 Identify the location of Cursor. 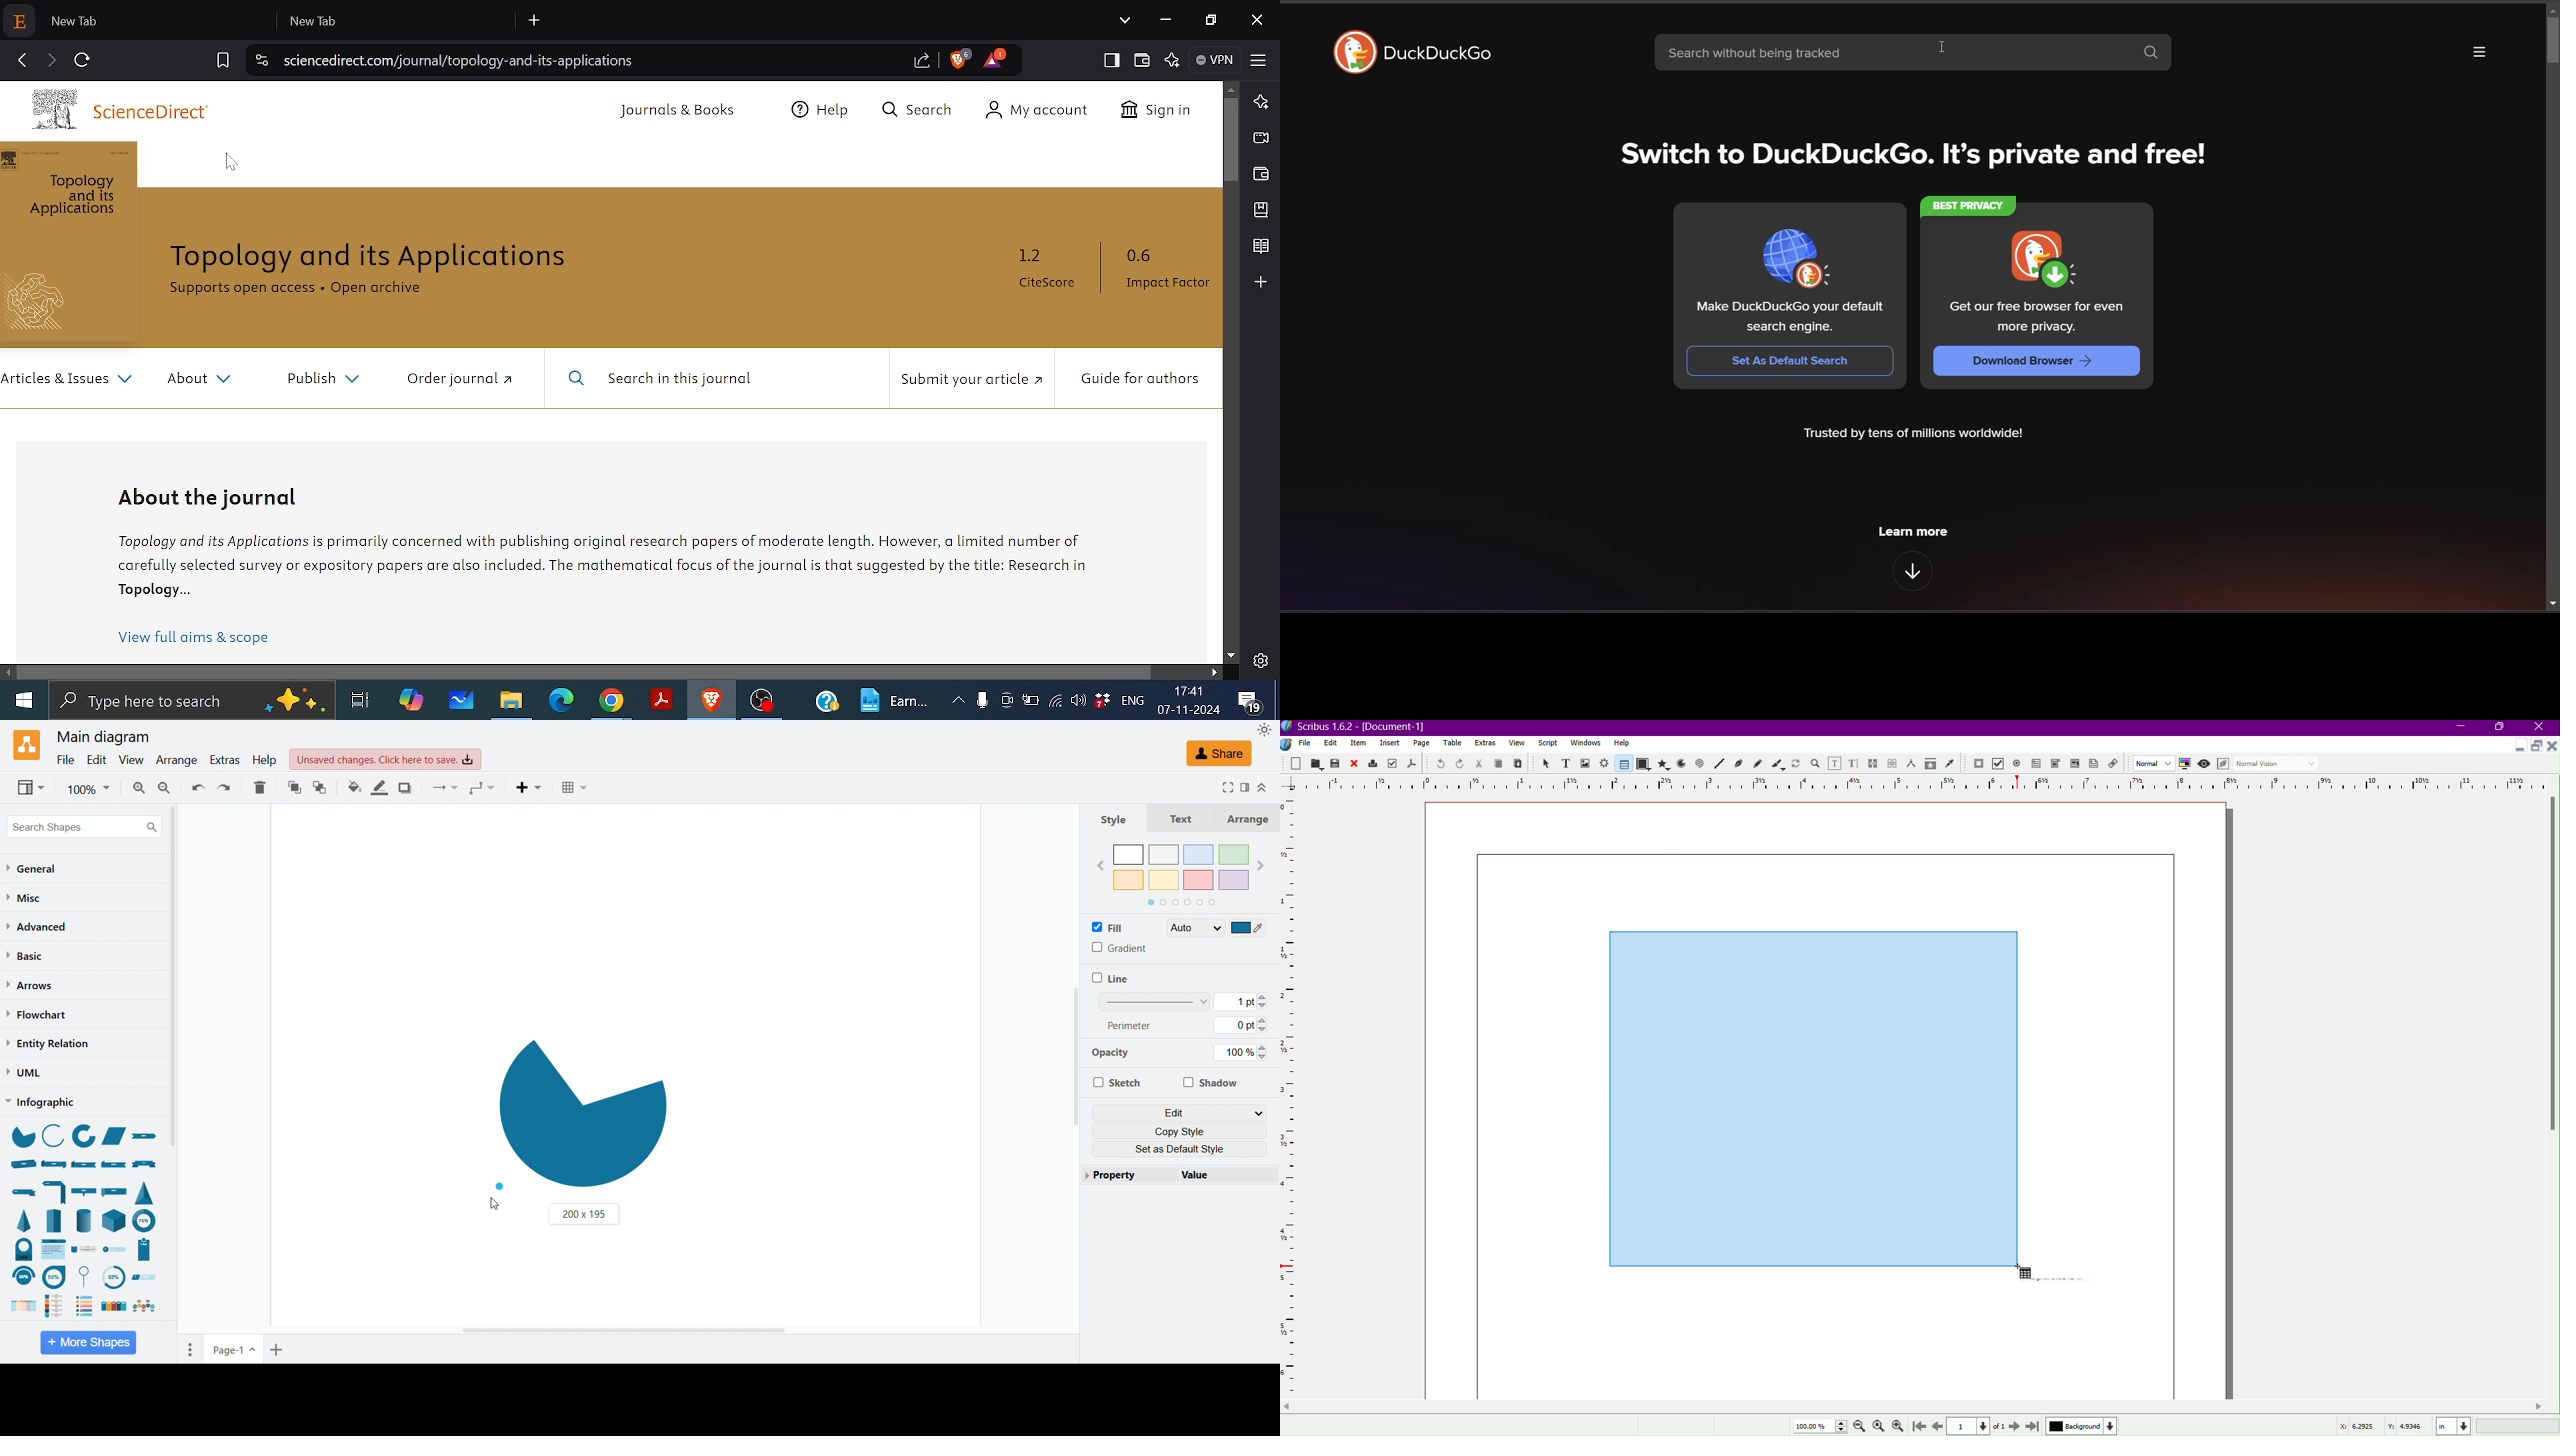
(2023, 1274).